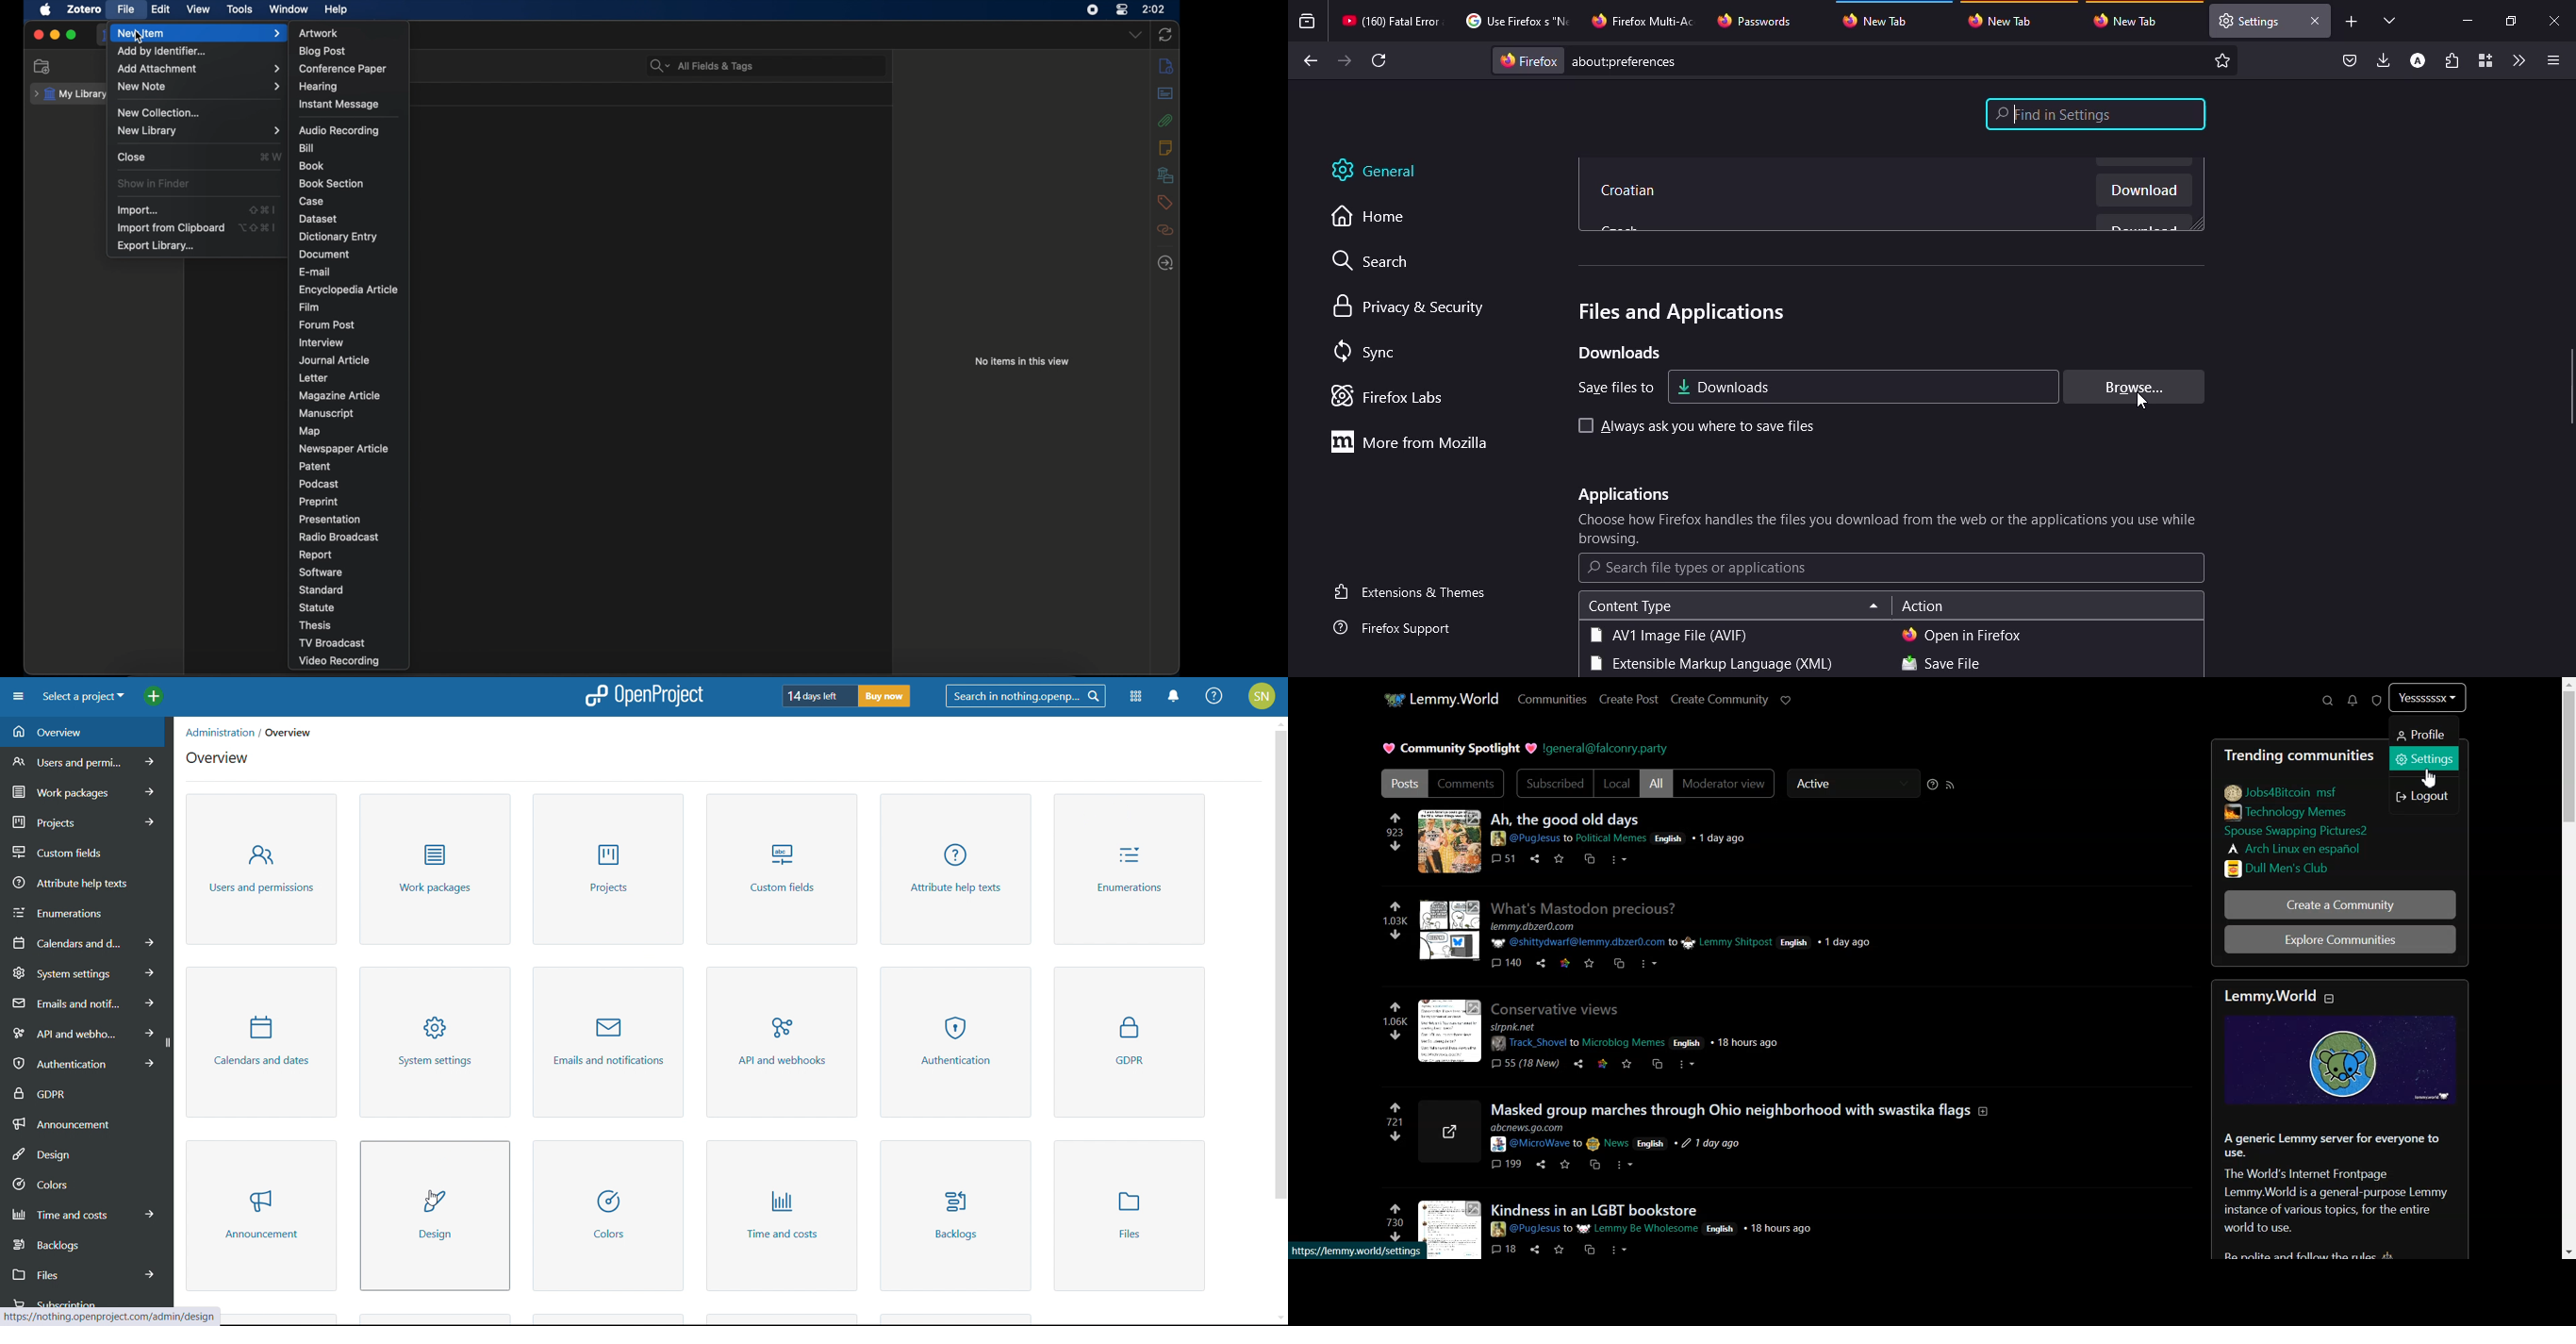 Image resolution: width=2576 pixels, height=1344 pixels. Describe the element at coordinates (160, 113) in the screenshot. I see `new collection` at that location.